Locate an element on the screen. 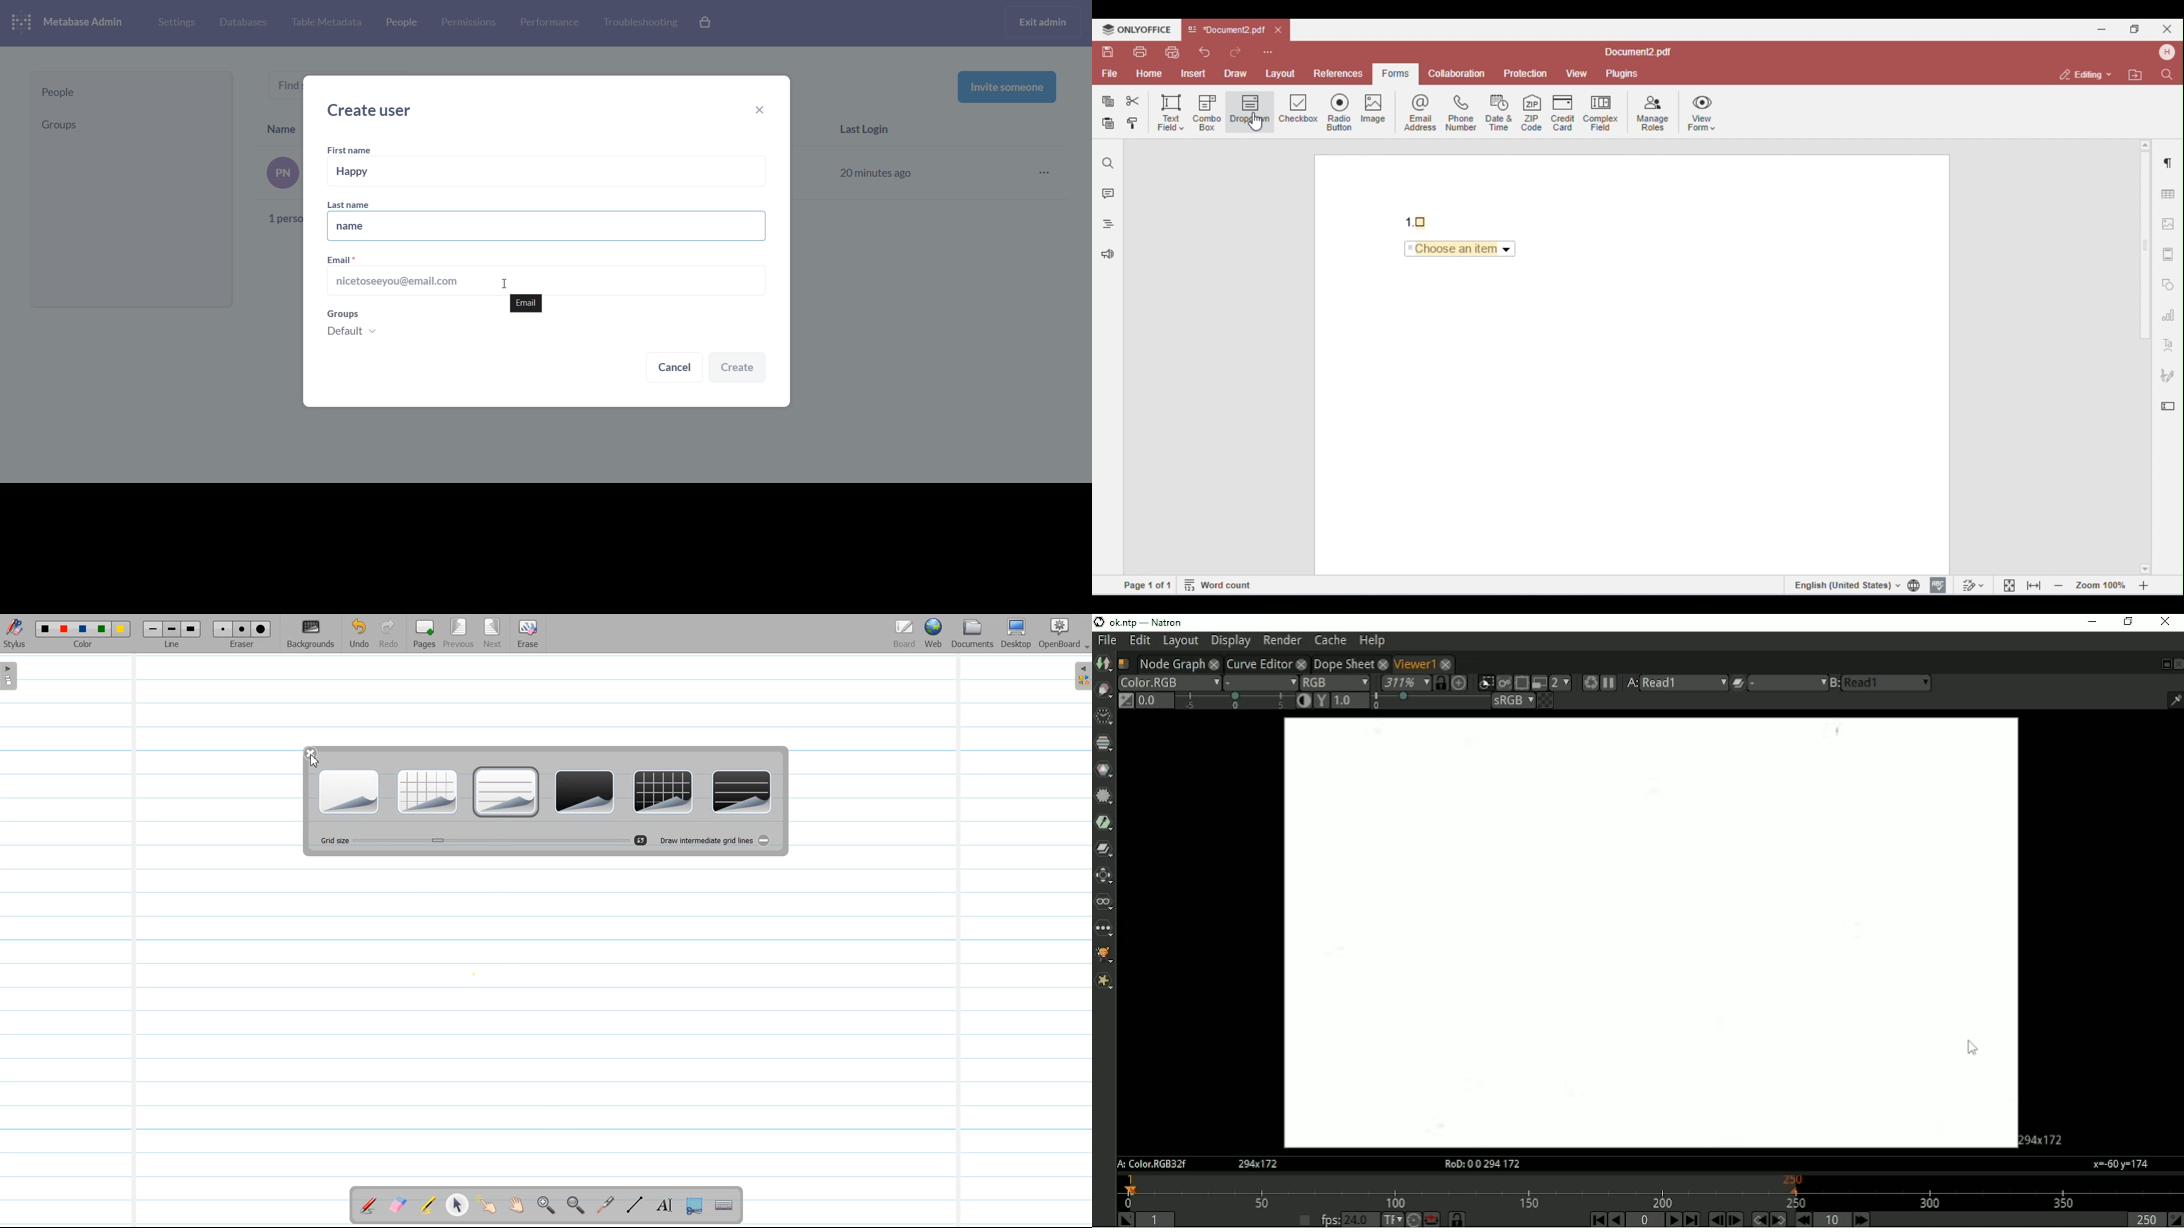 This screenshot has height=1232, width=2184. Capture part of the screen is located at coordinates (693, 1207).